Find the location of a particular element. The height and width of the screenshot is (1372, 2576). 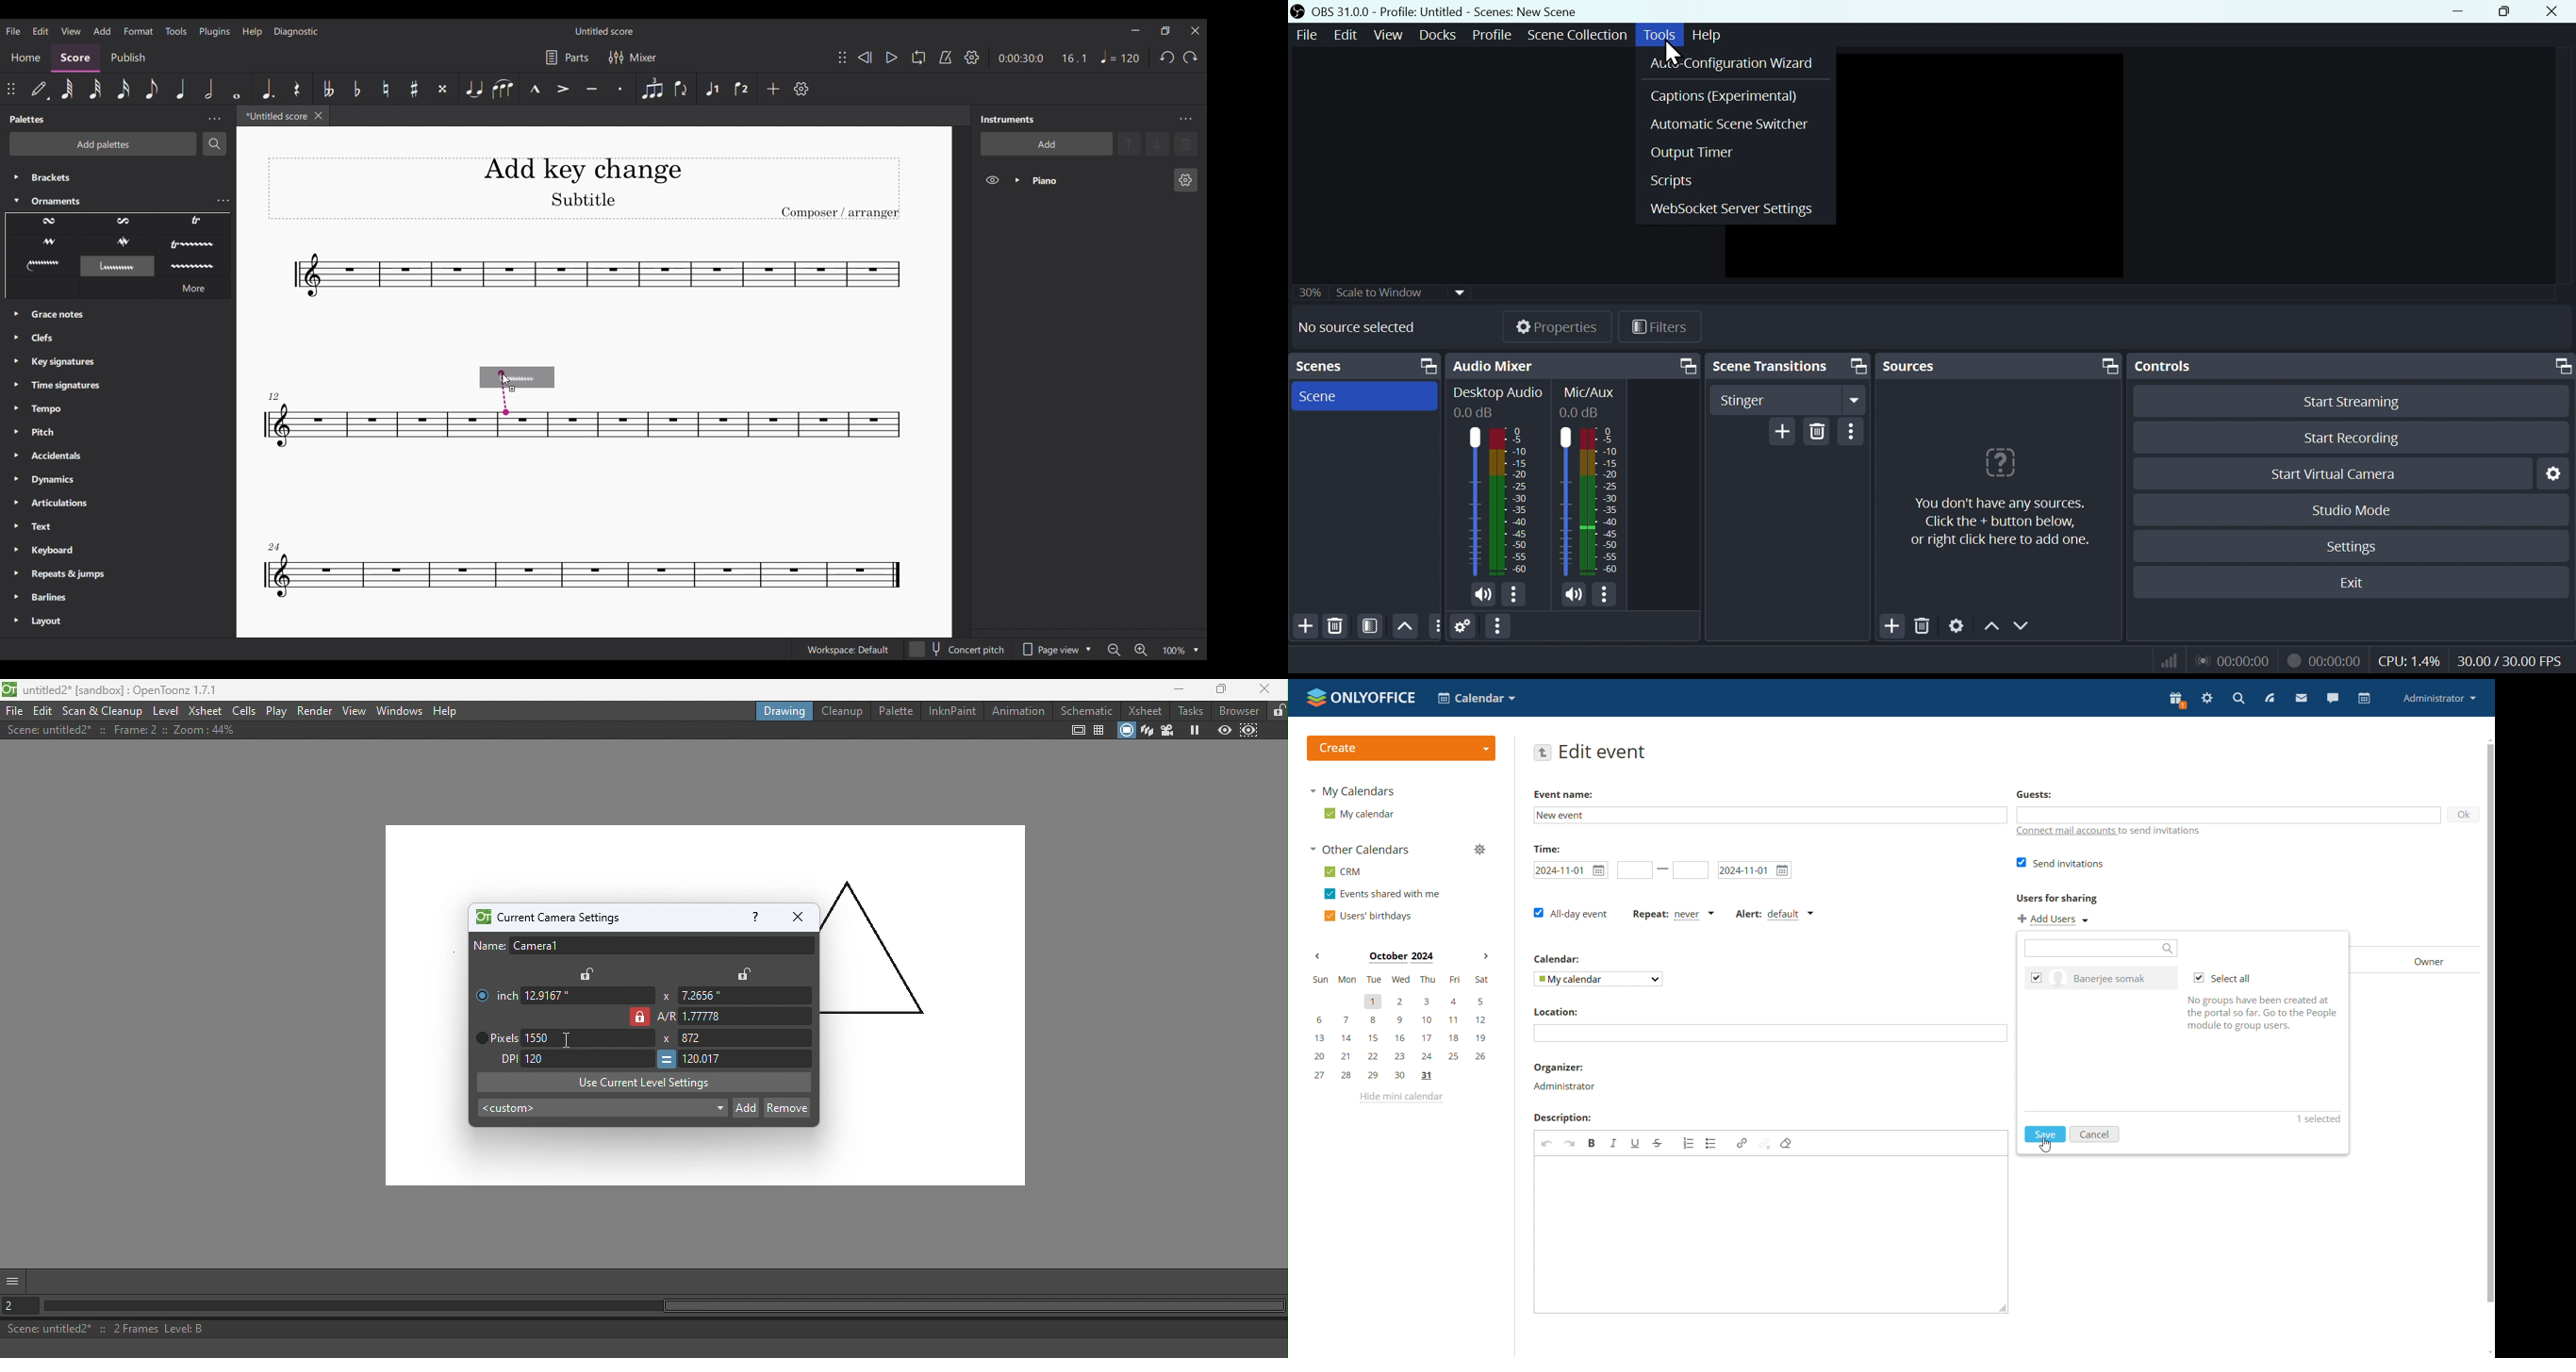

Change position of toolbar attached is located at coordinates (842, 57).